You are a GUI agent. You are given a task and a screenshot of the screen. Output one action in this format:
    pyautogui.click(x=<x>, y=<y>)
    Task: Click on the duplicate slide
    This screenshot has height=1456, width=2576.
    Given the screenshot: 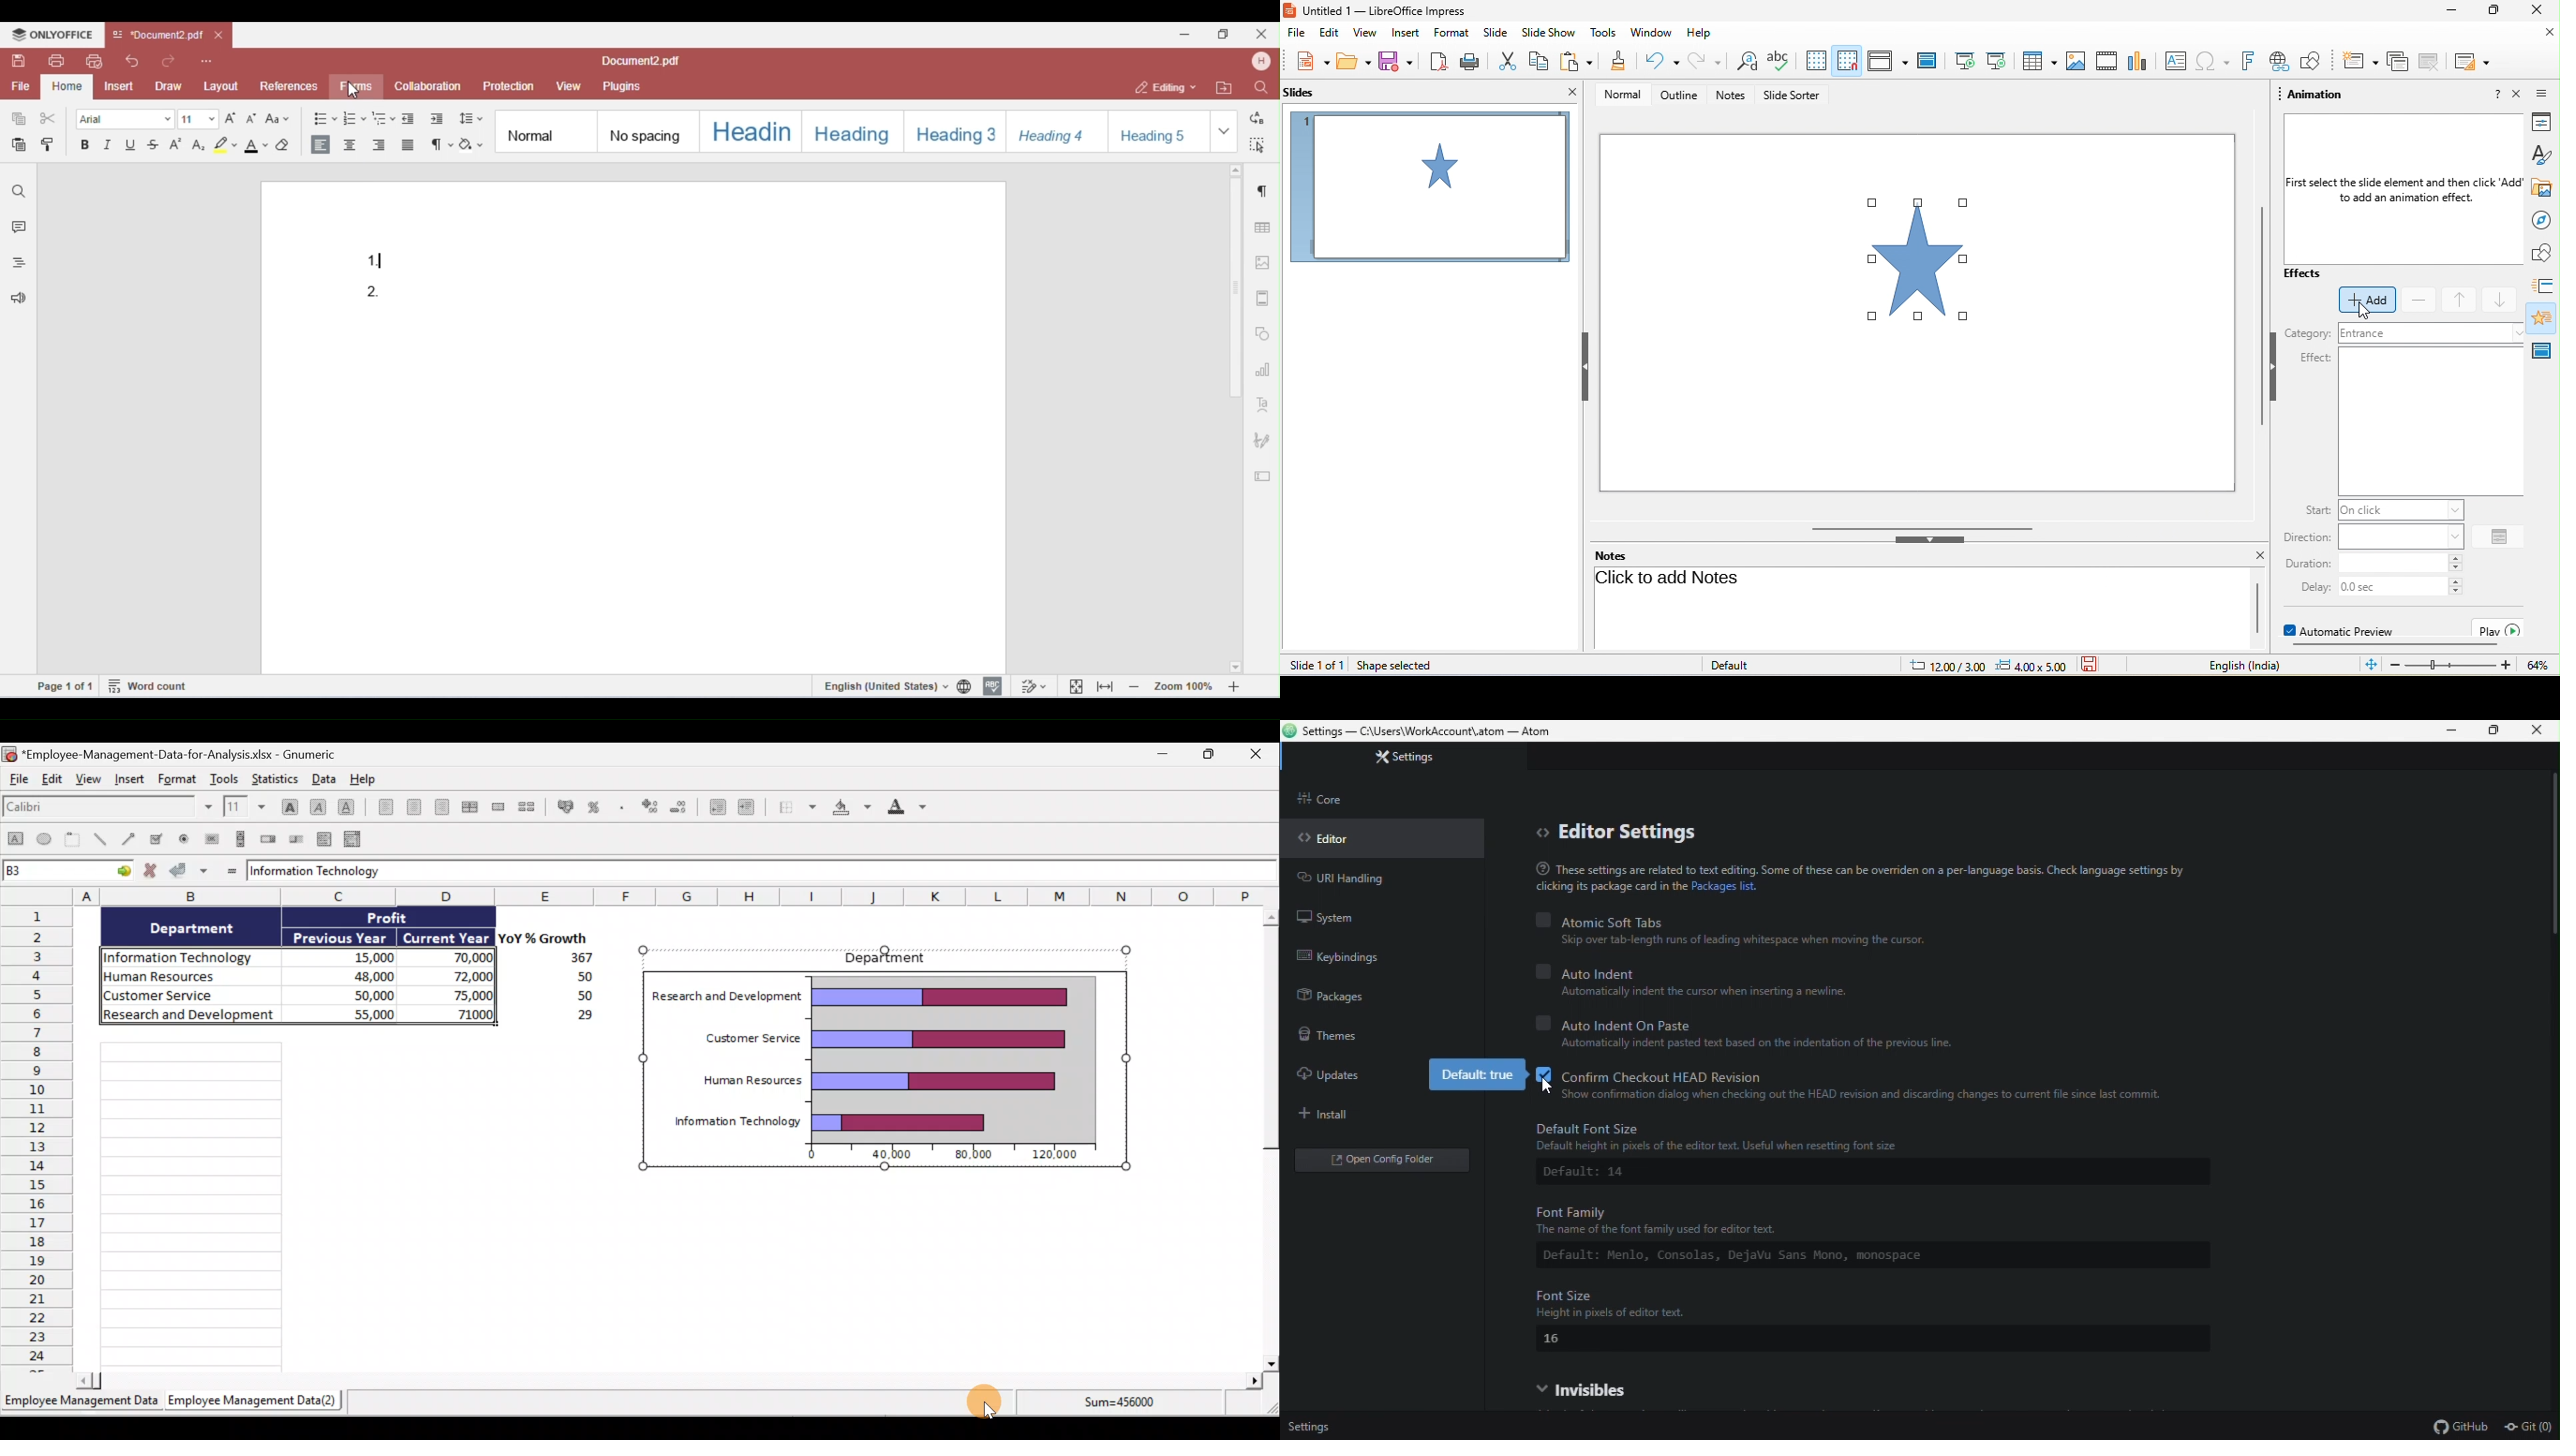 What is the action you would take?
    pyautogui.click(x=2429, y=63)
    